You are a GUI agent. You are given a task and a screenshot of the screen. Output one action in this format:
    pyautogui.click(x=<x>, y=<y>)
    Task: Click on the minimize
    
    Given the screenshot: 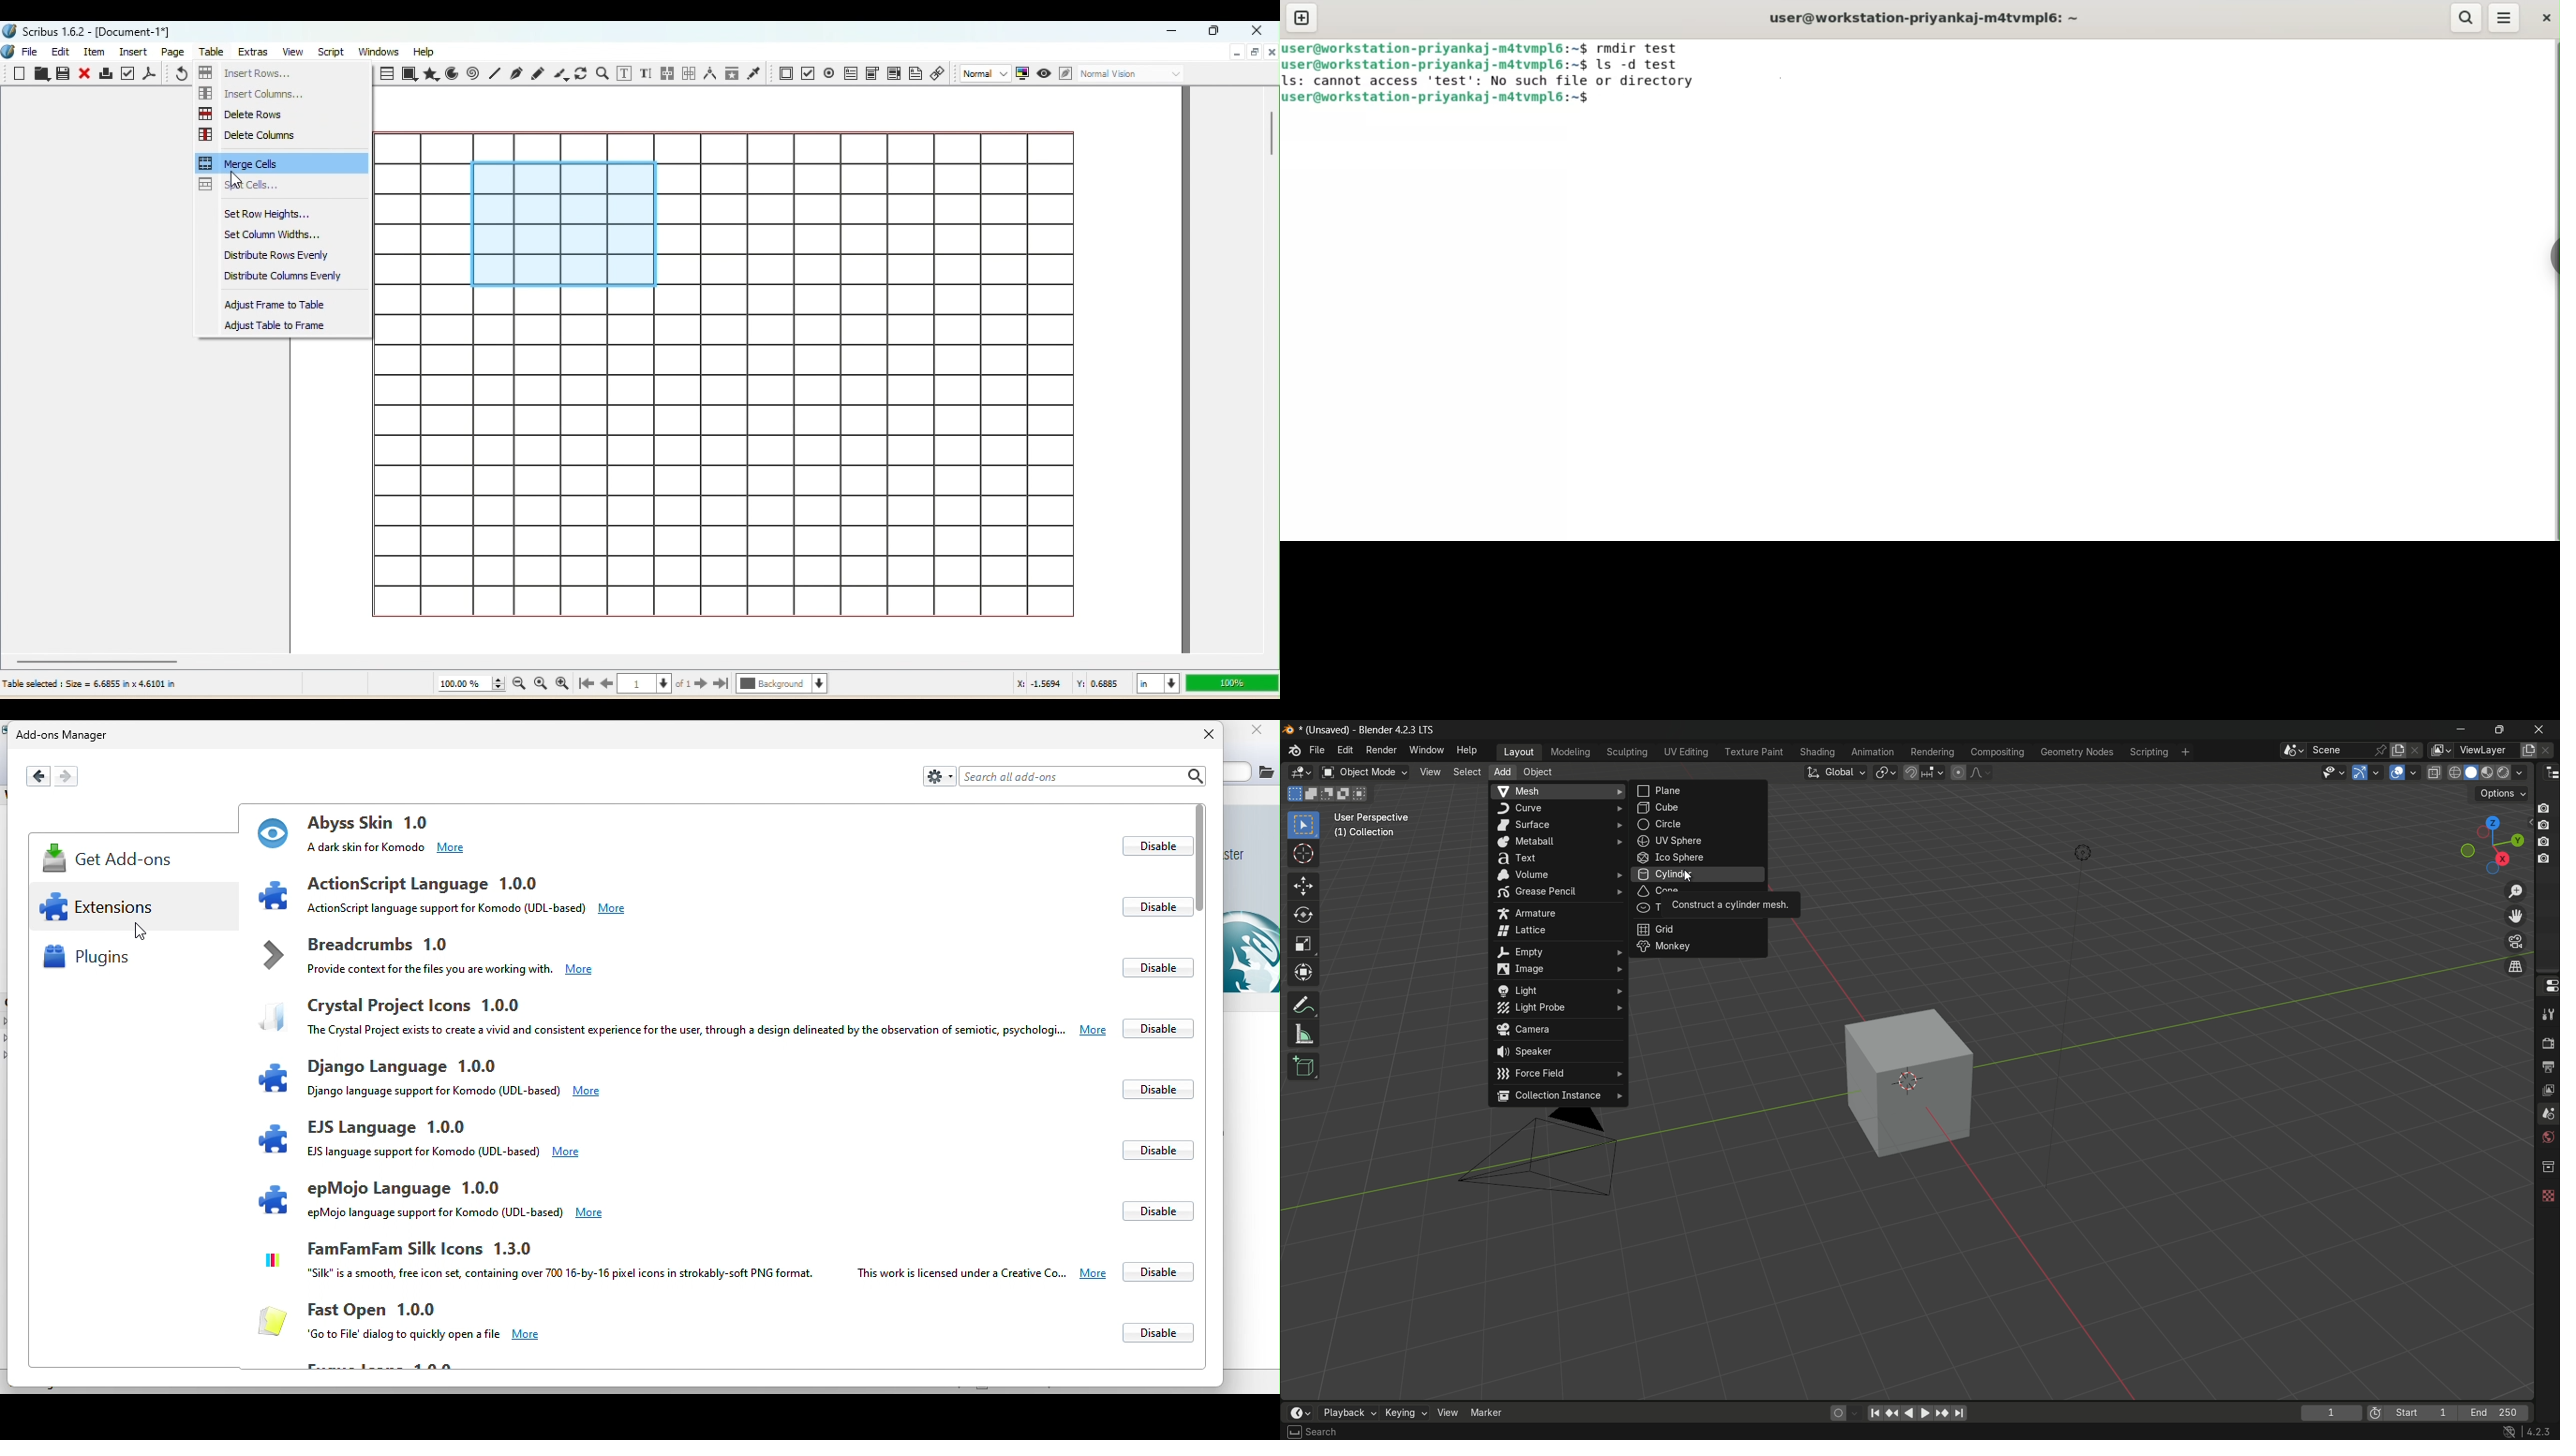 What is the action you would take?
    pyautogui.click(x=2461, y=731)
    